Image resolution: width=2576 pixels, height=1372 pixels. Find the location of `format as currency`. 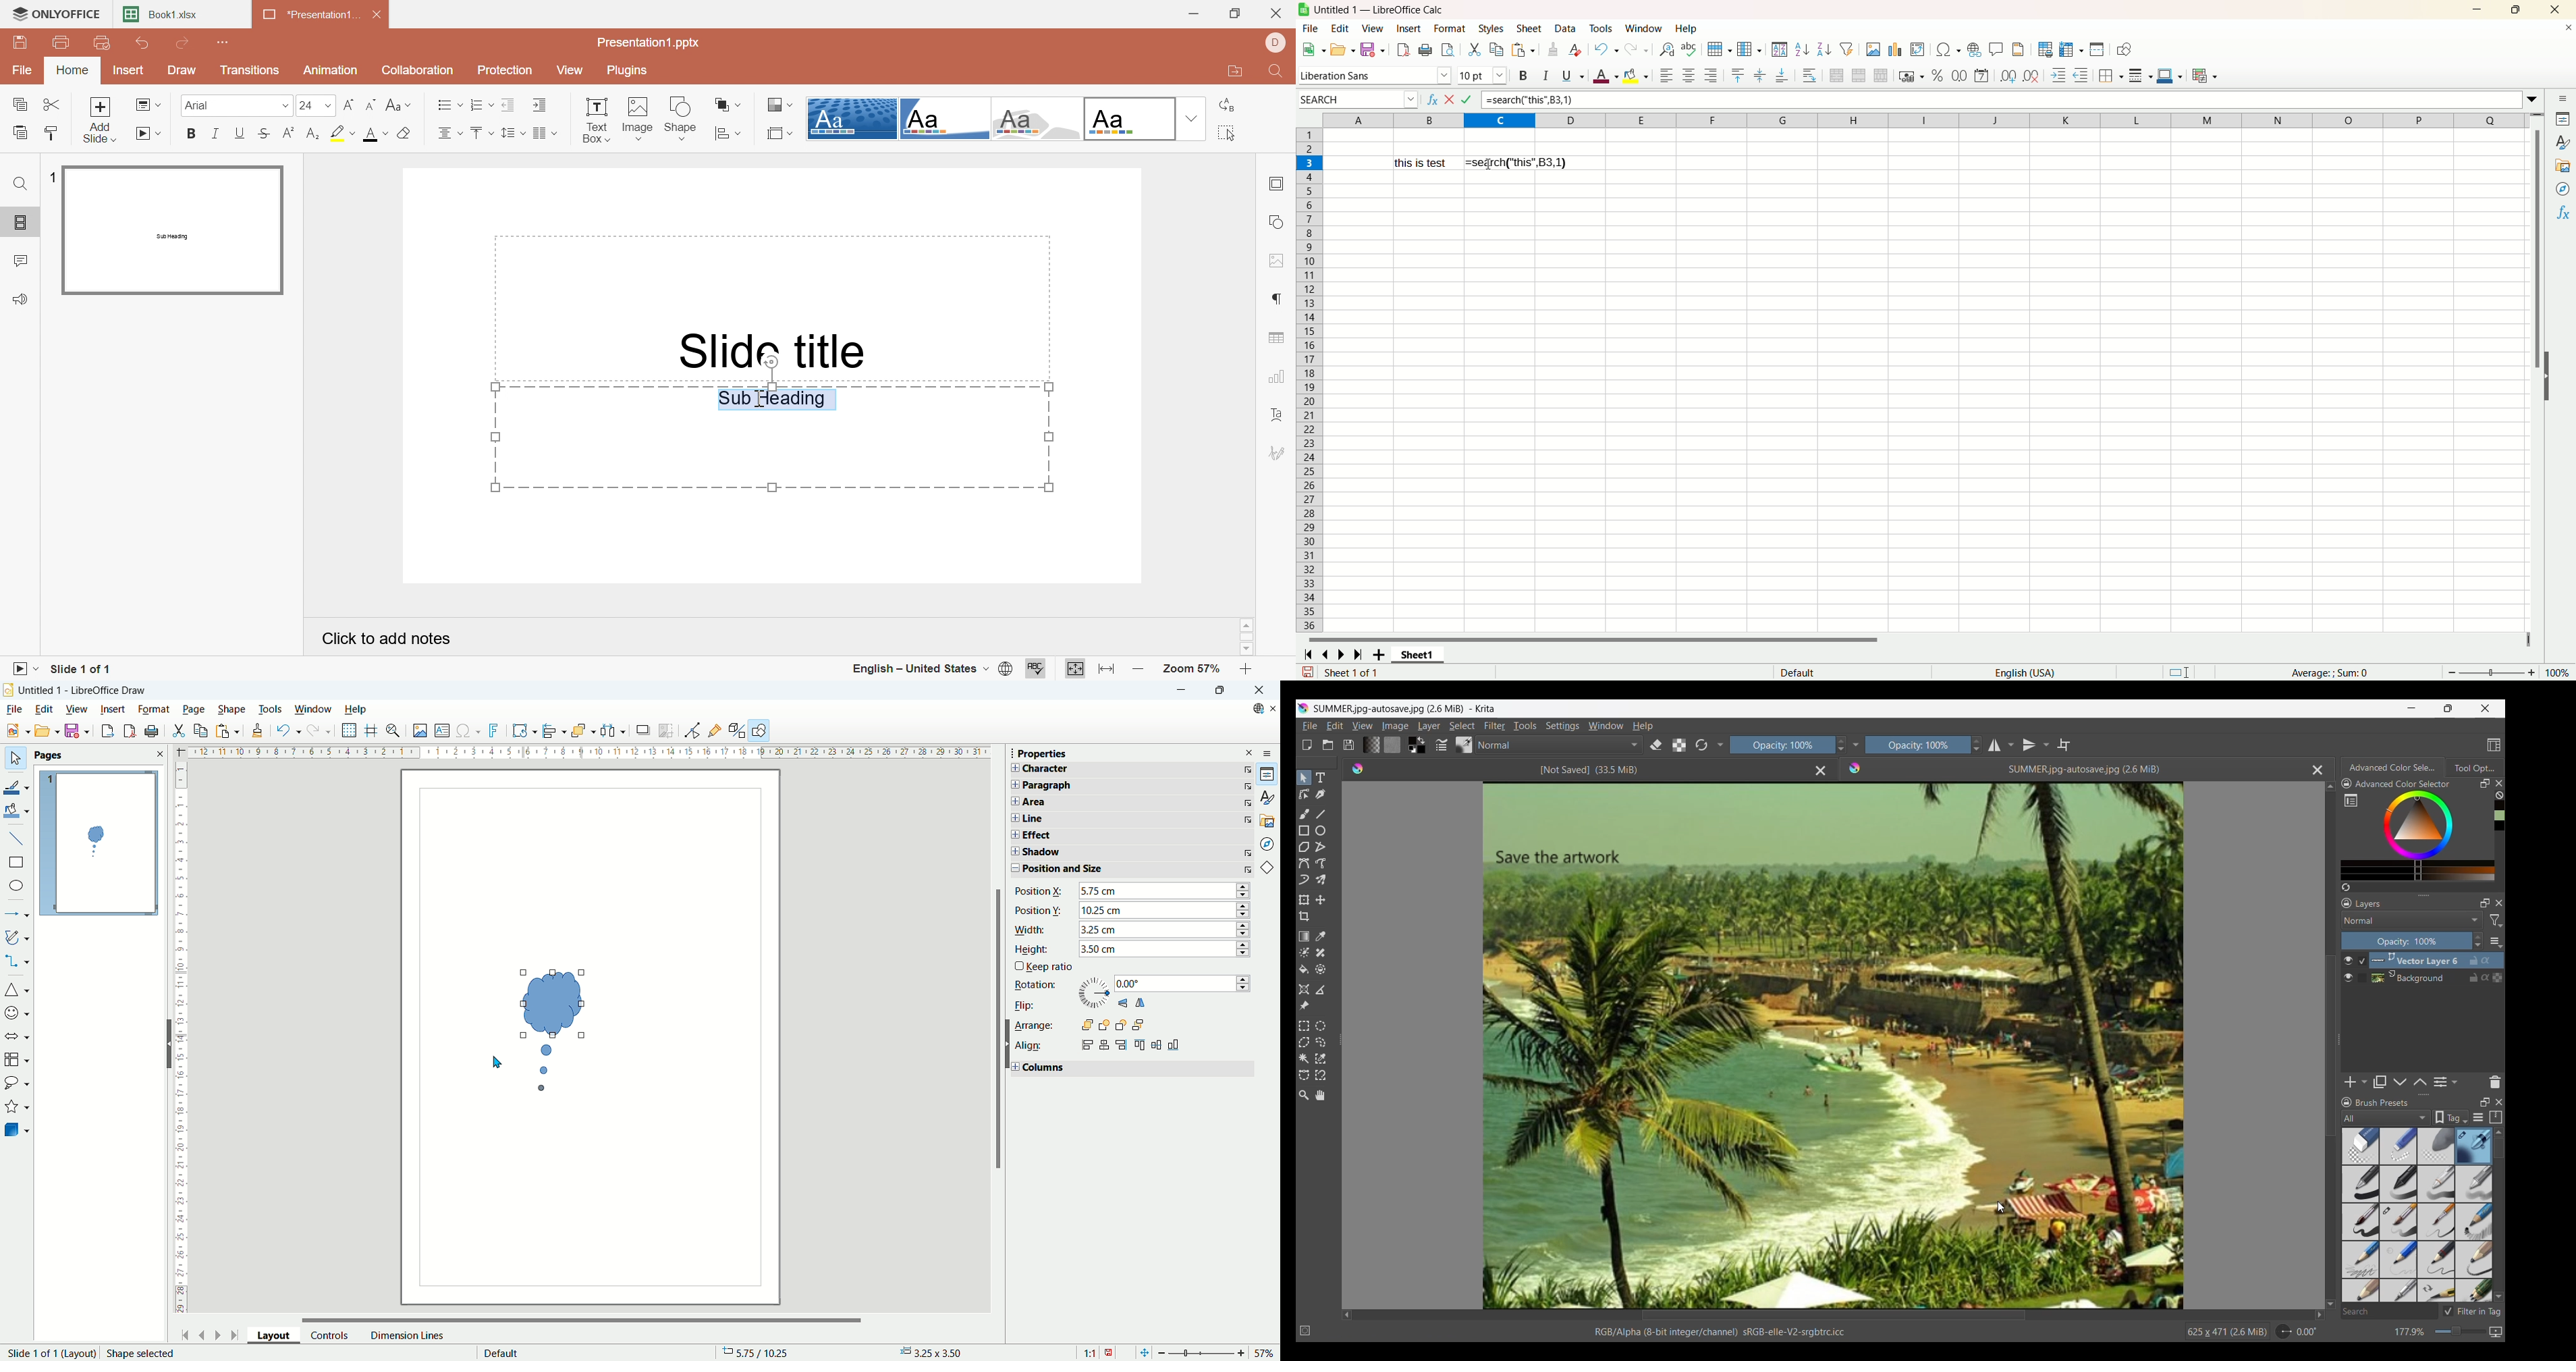

format as currency is located at coordinates (1911, 75).